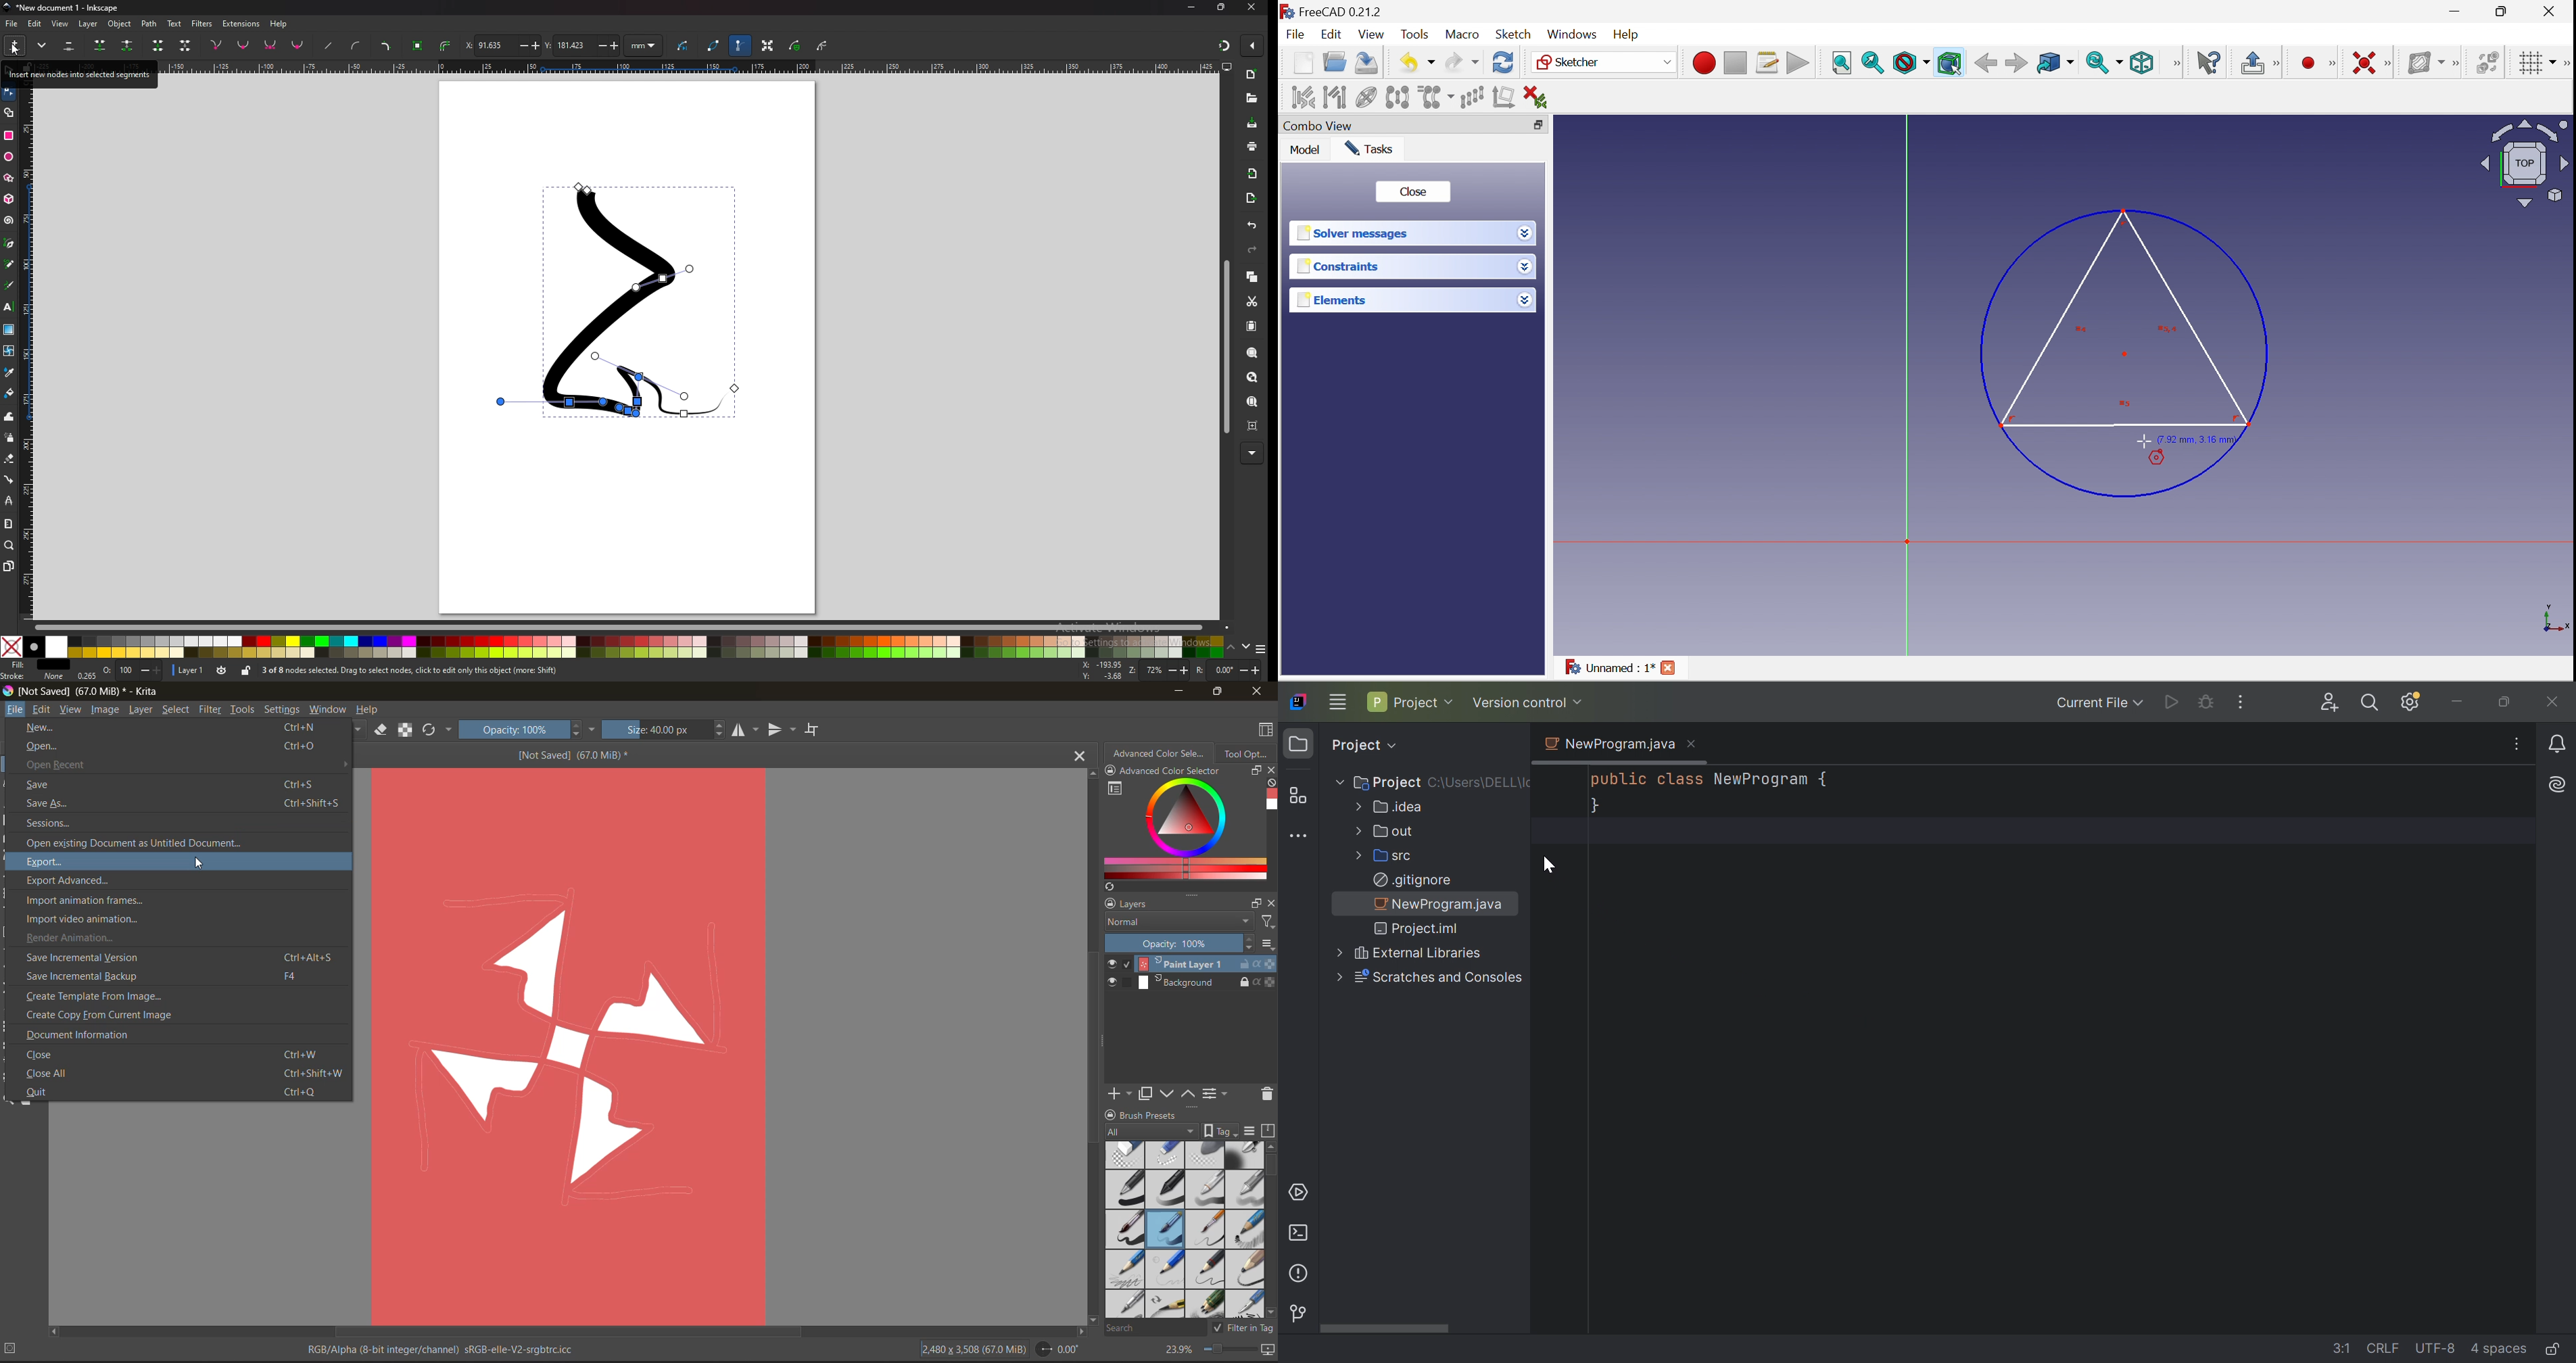 The image size is (2576, 1372). Describe the element at coordinates (1252, 46) in the screenshot. I see `enable snapper` at that location.